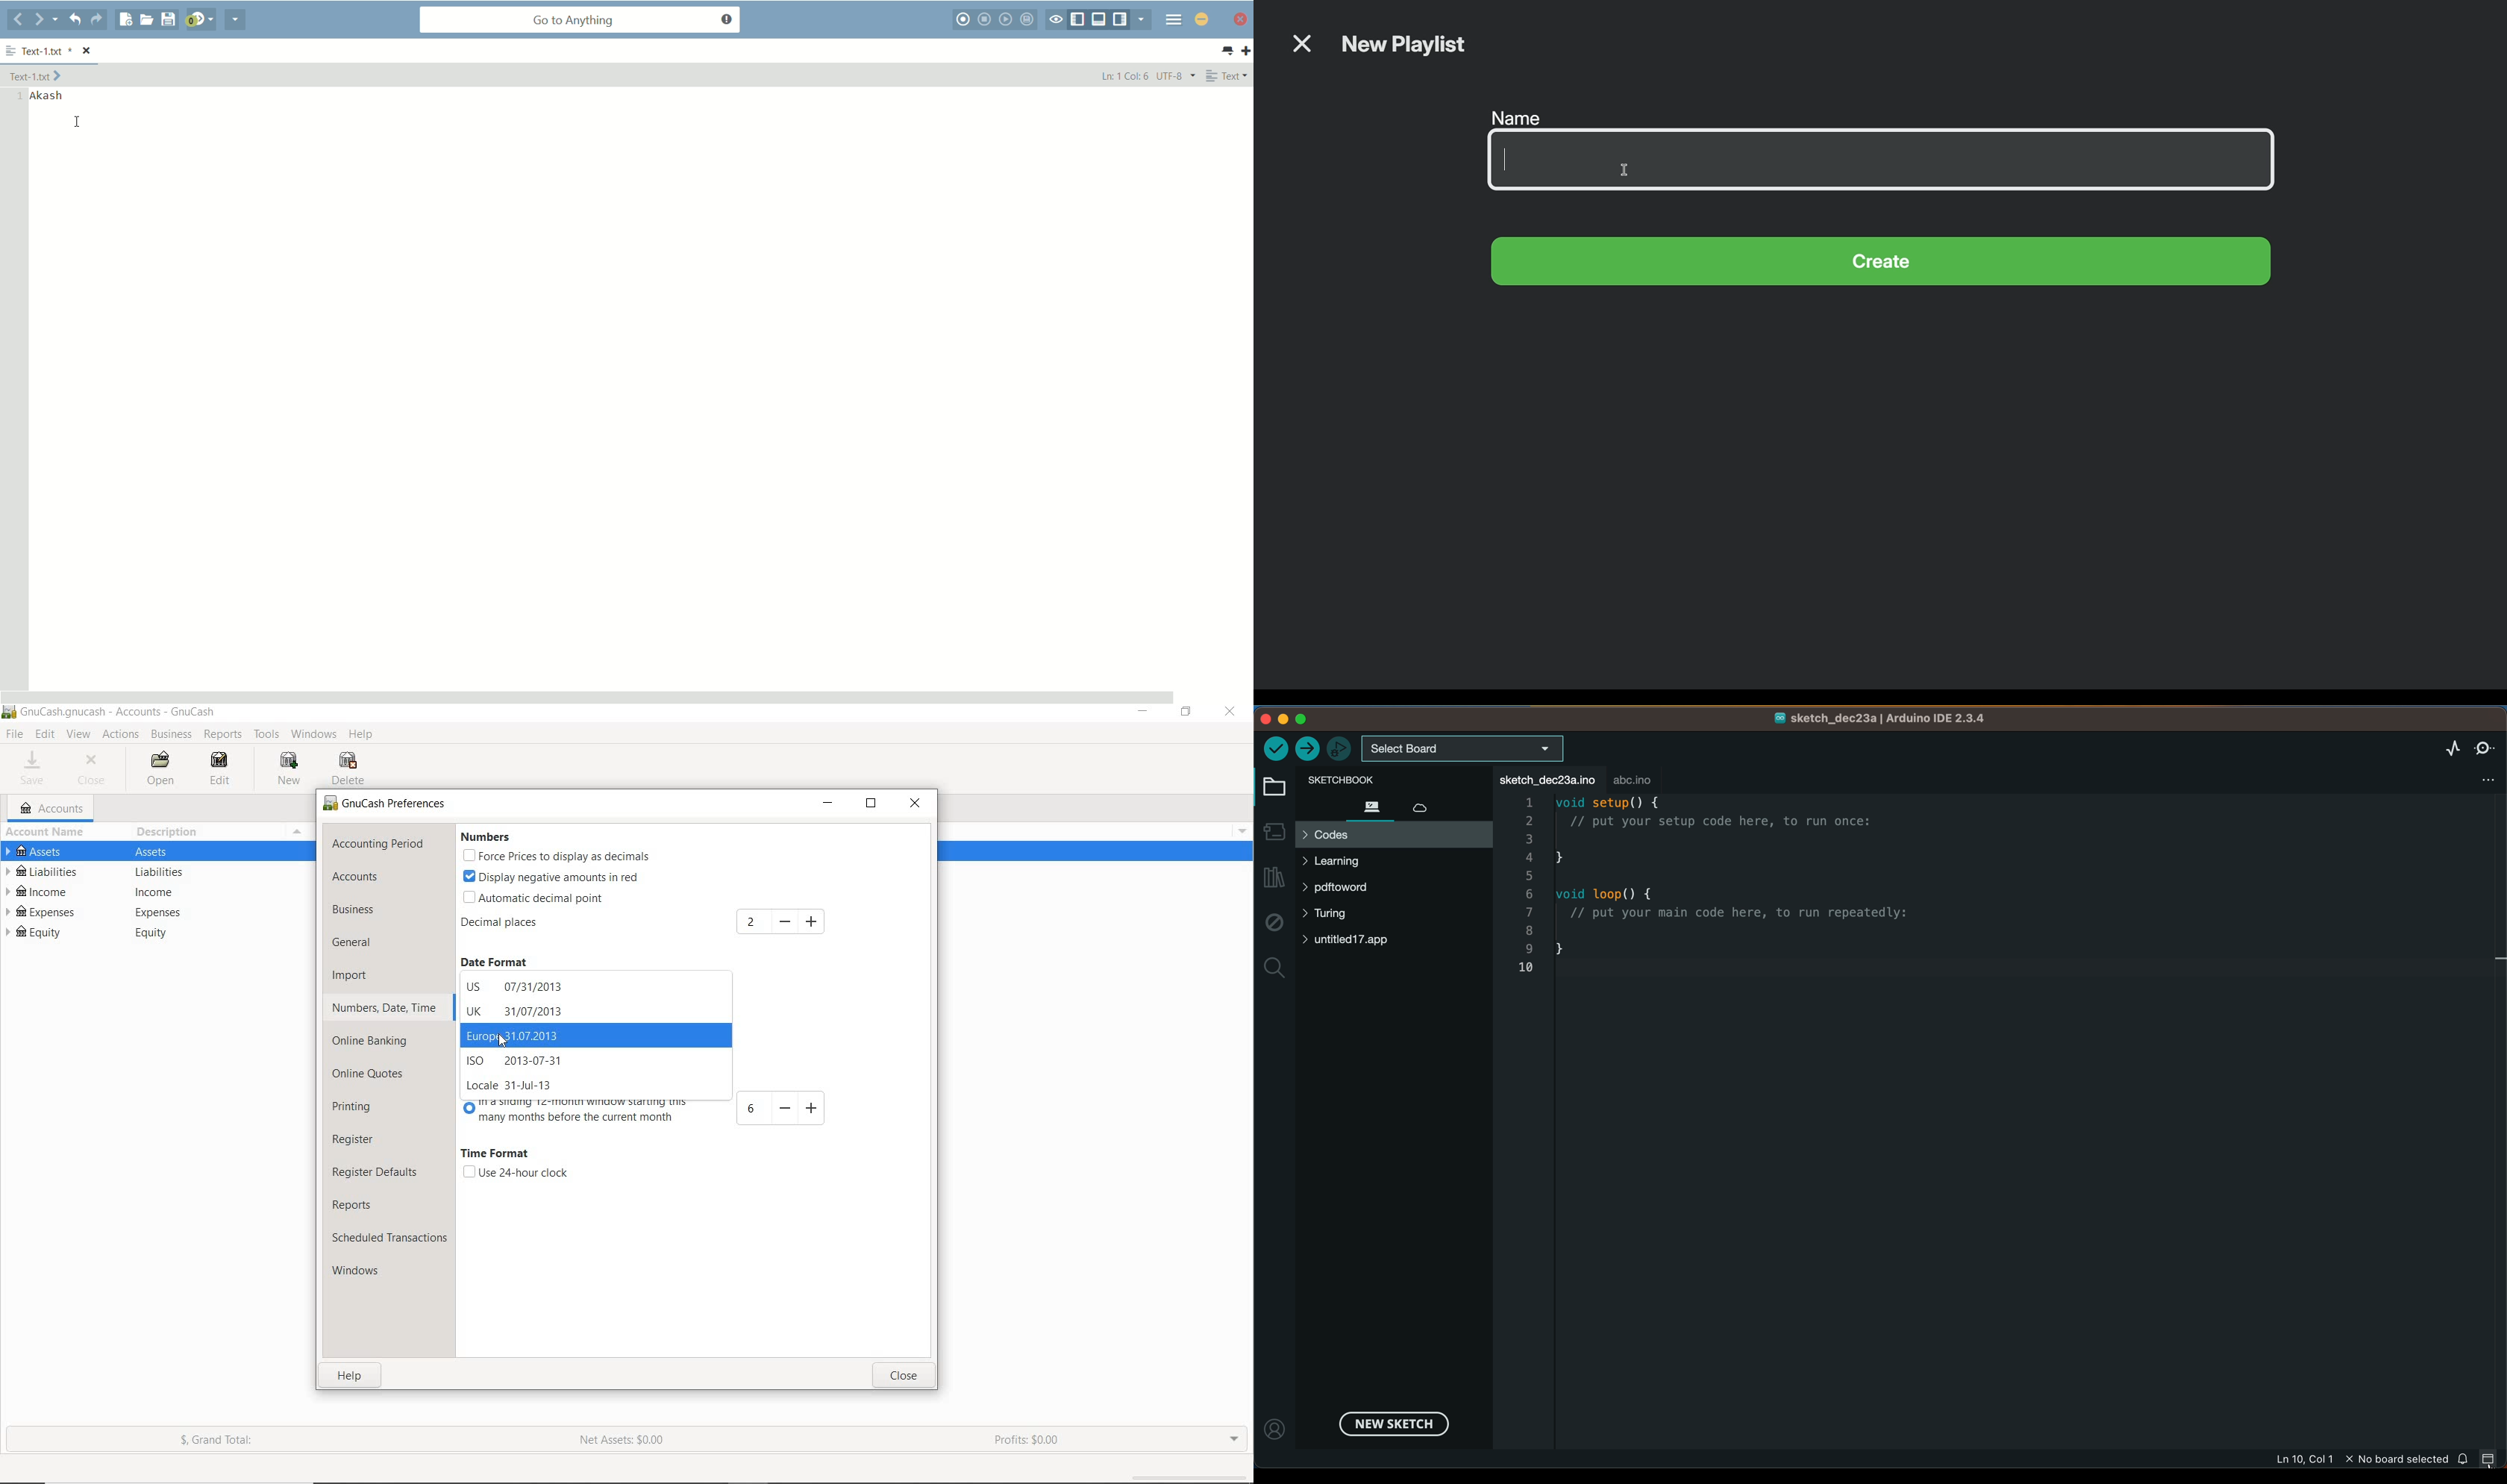 The width and height of the screenshot is (2520, 1484). I want to click on turing, so click(1336, 914).